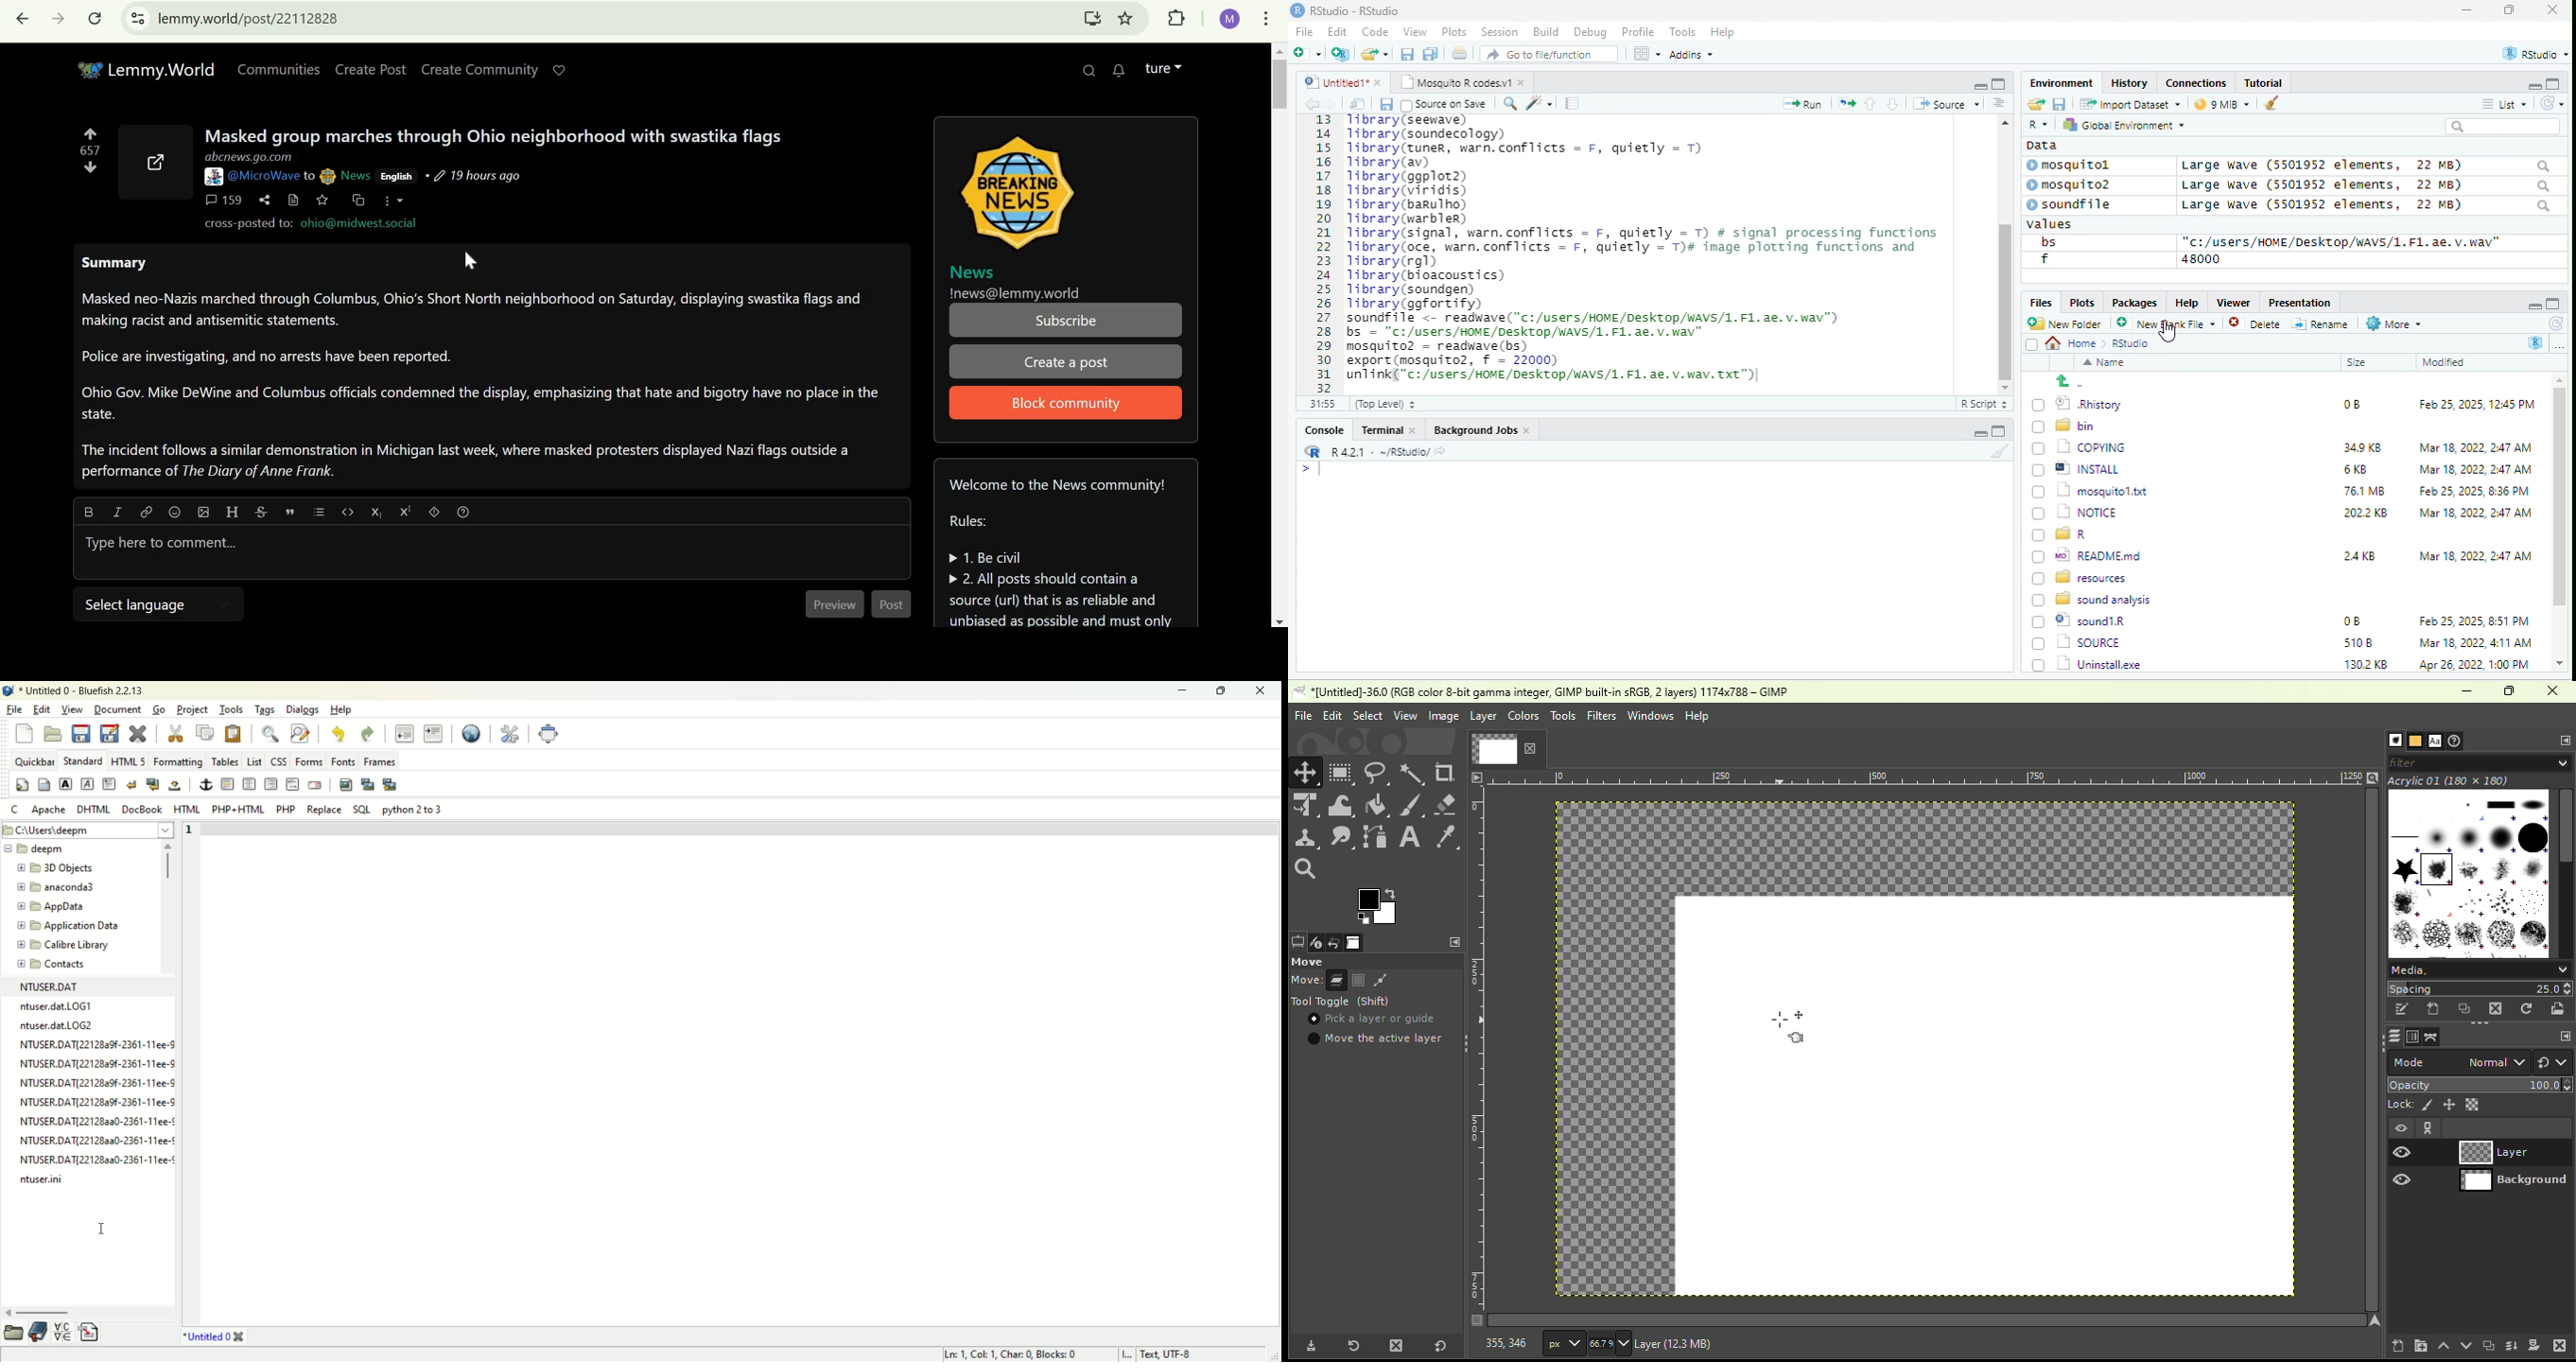 Image resolution: width=2576 pixels, height=1372 pixels. I want to click on document, so click(116, 709).